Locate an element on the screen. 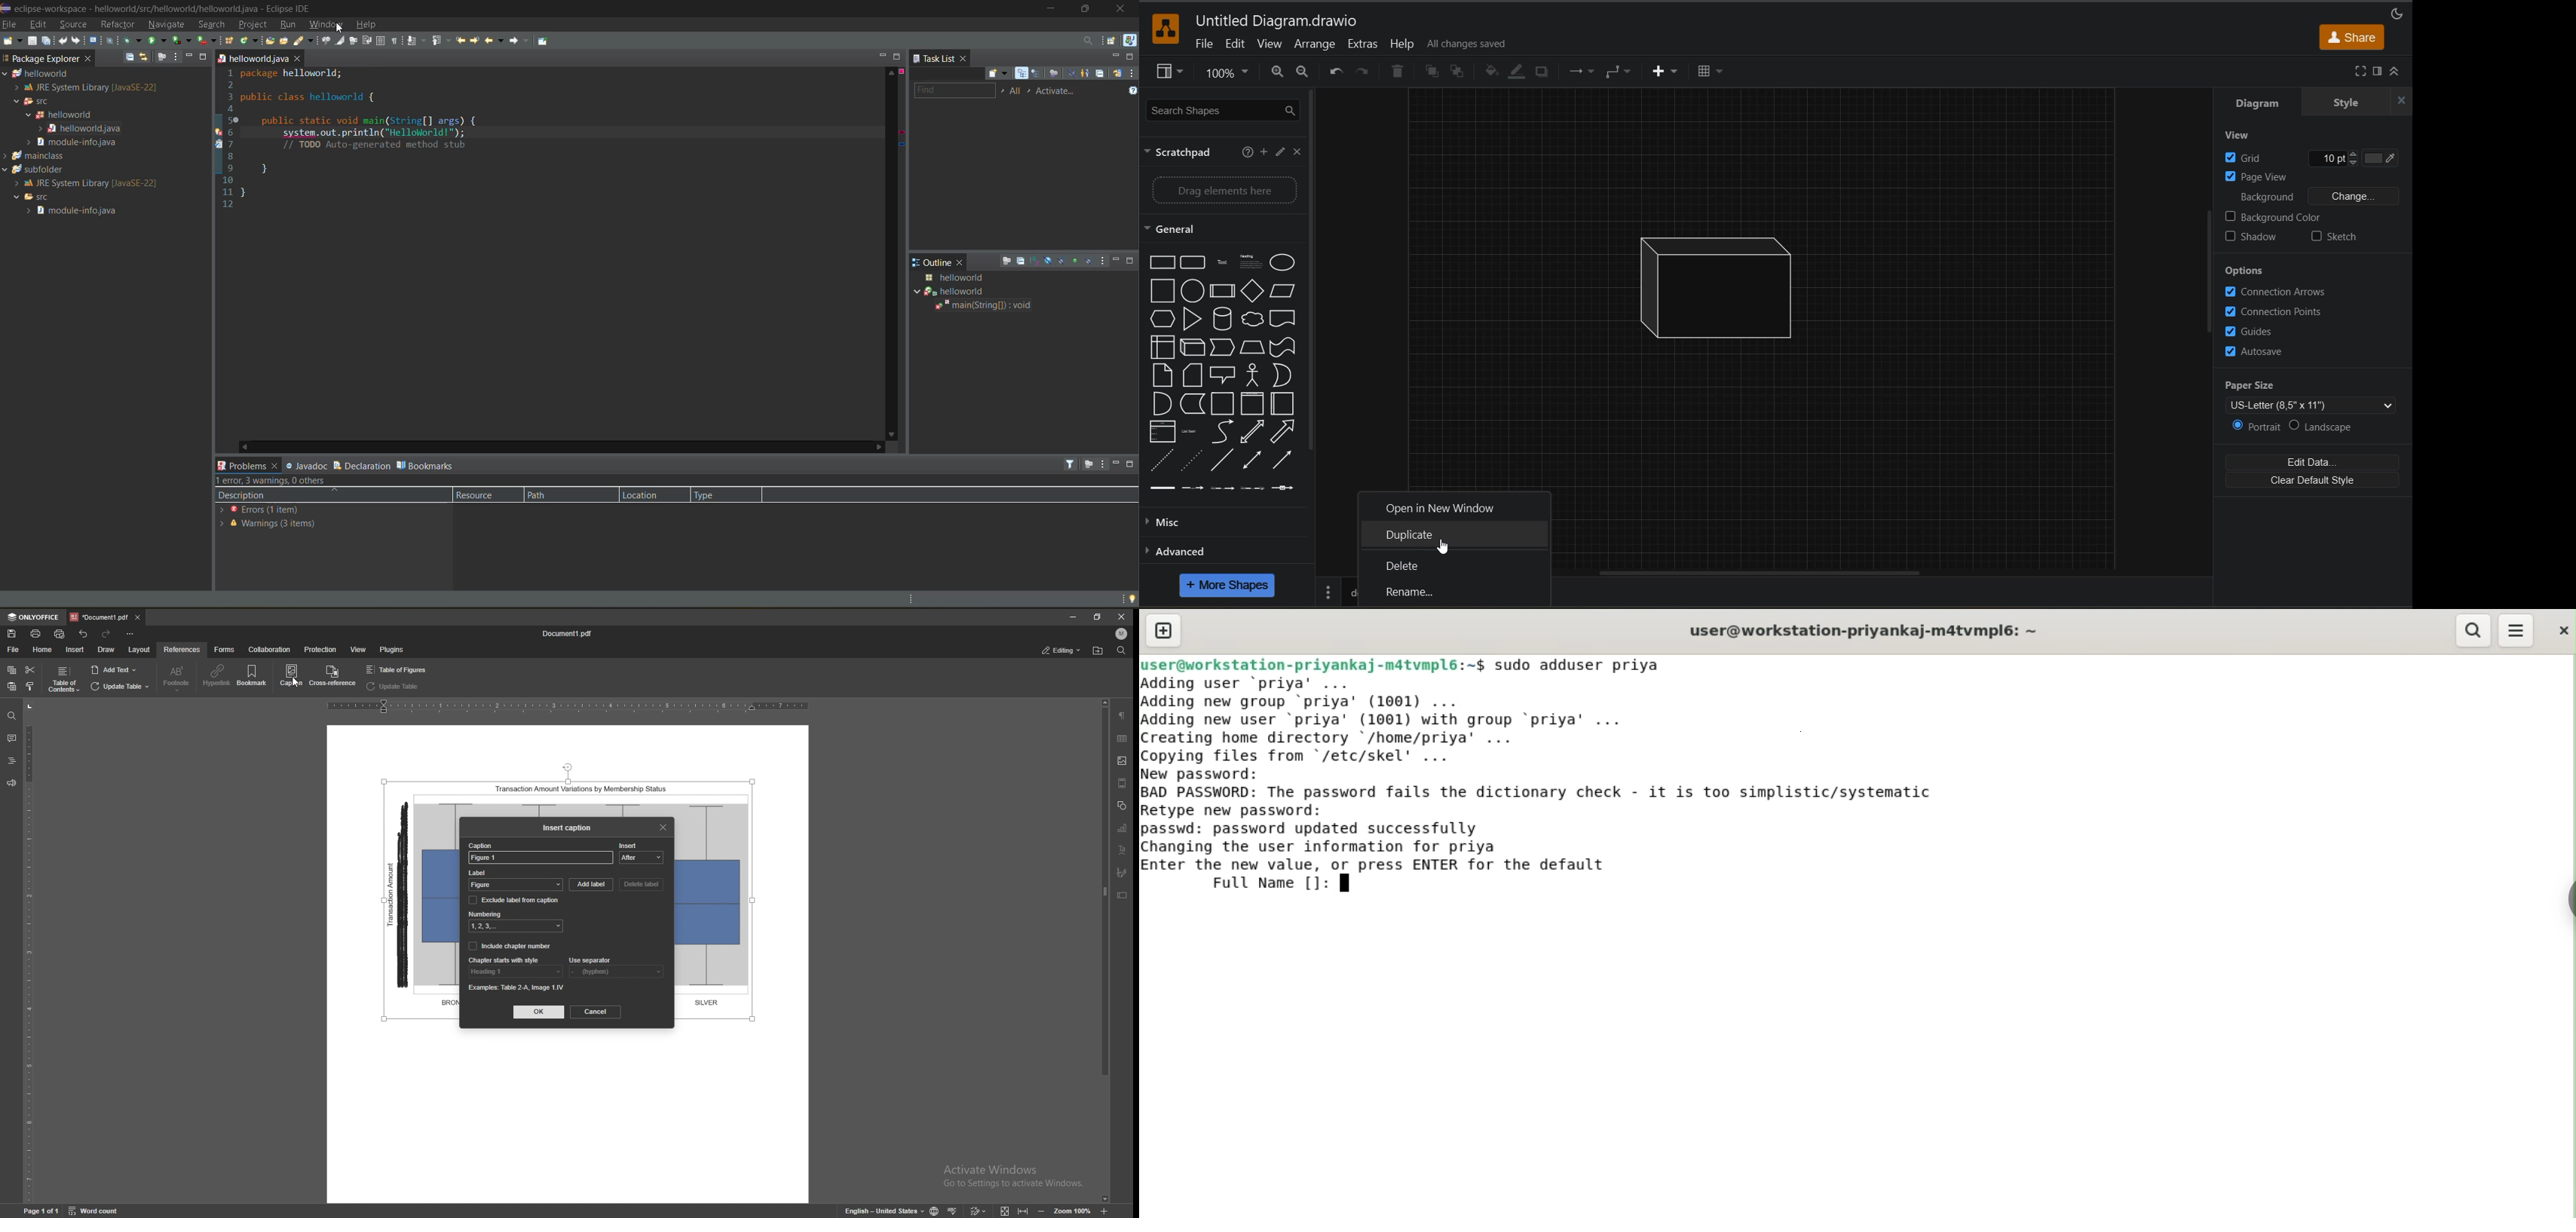  arrange is located at coordinates (1316, 44).